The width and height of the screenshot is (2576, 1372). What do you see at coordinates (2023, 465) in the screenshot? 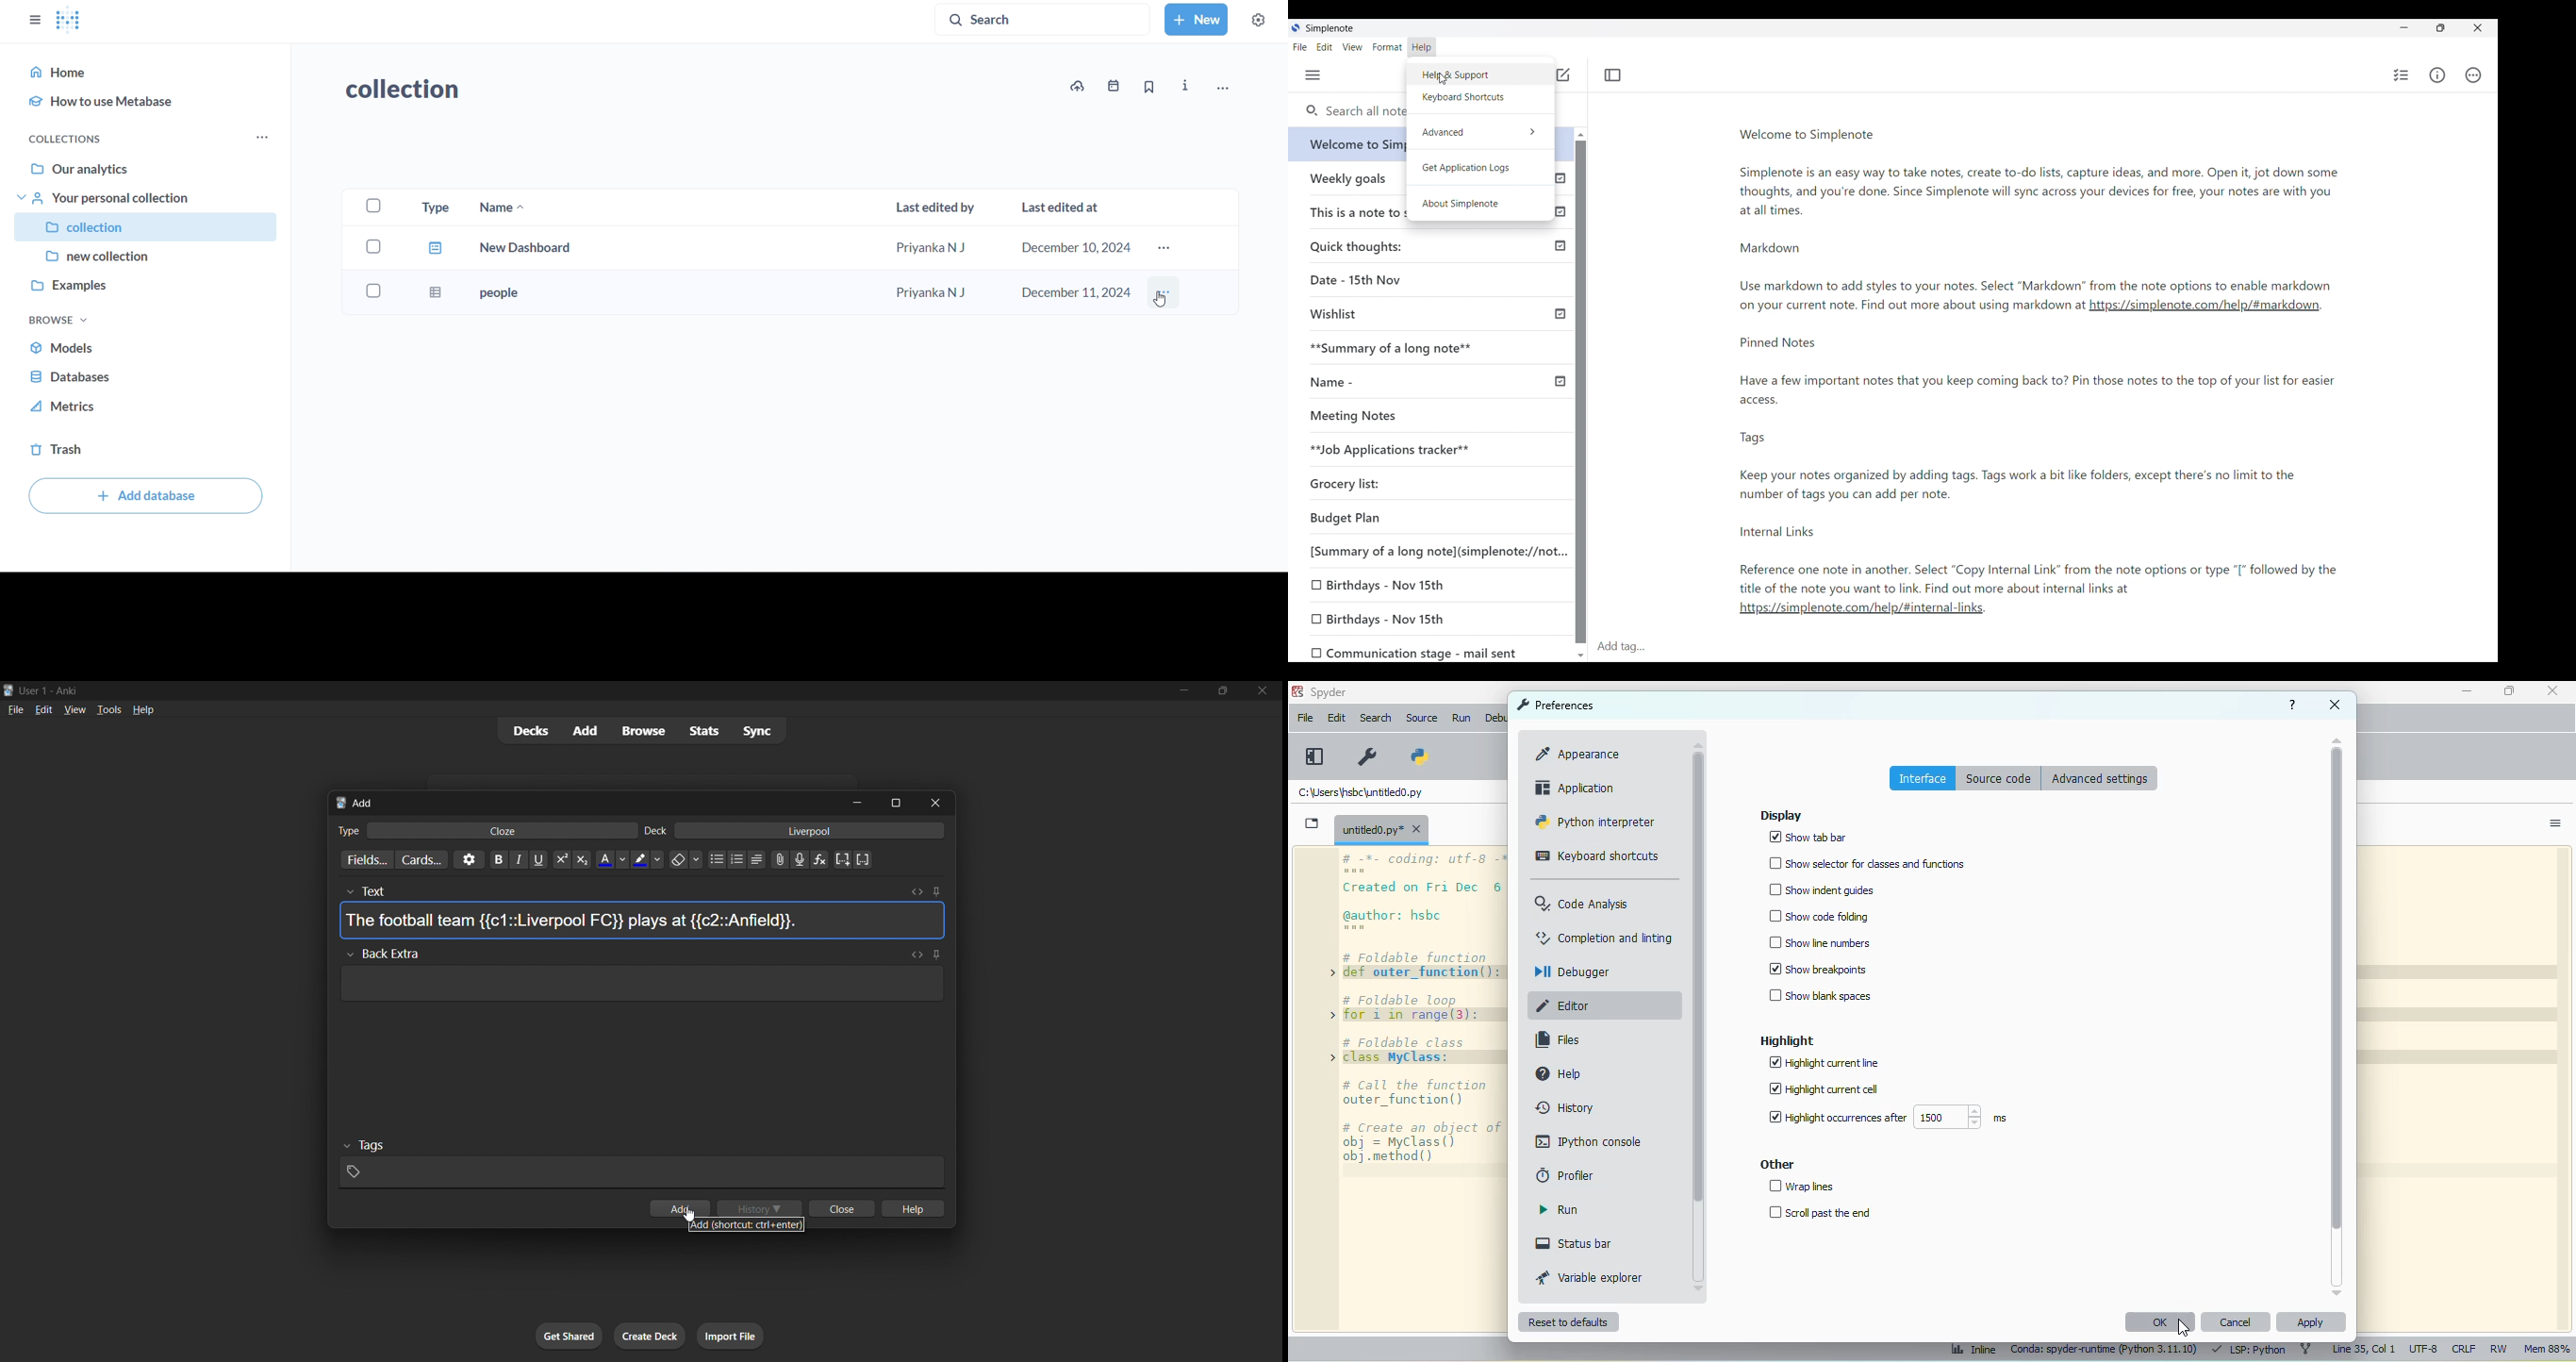
I see `Tags
Keep your notes organized by adding tags. Tags work a bit like folders, except there's no limit to the
number of tags you can add per note.` at bounding box center [2023, 465].